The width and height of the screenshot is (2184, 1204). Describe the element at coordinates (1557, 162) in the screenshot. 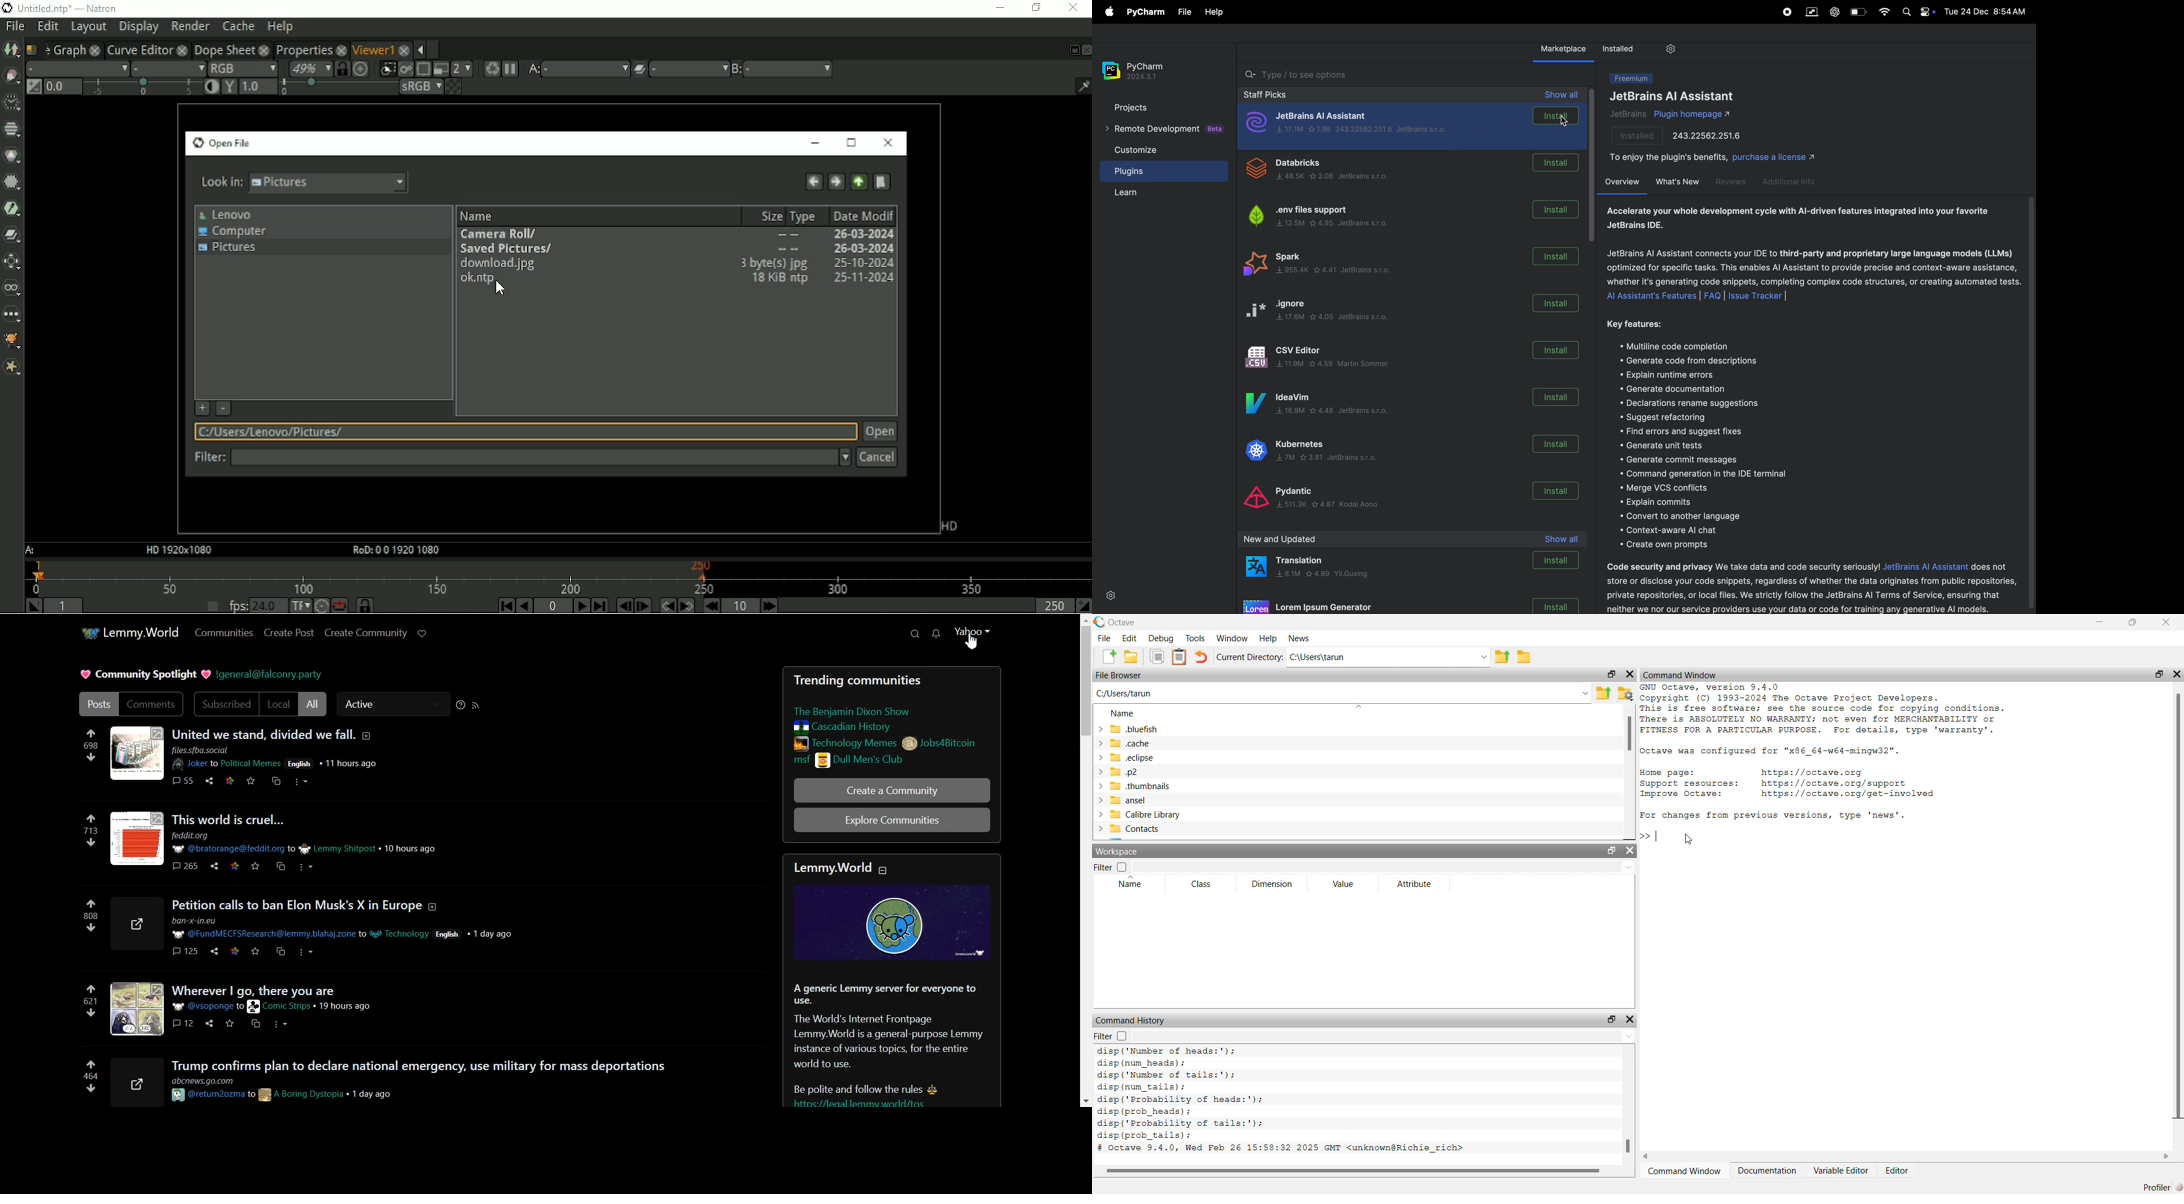

I see `install` at that location.